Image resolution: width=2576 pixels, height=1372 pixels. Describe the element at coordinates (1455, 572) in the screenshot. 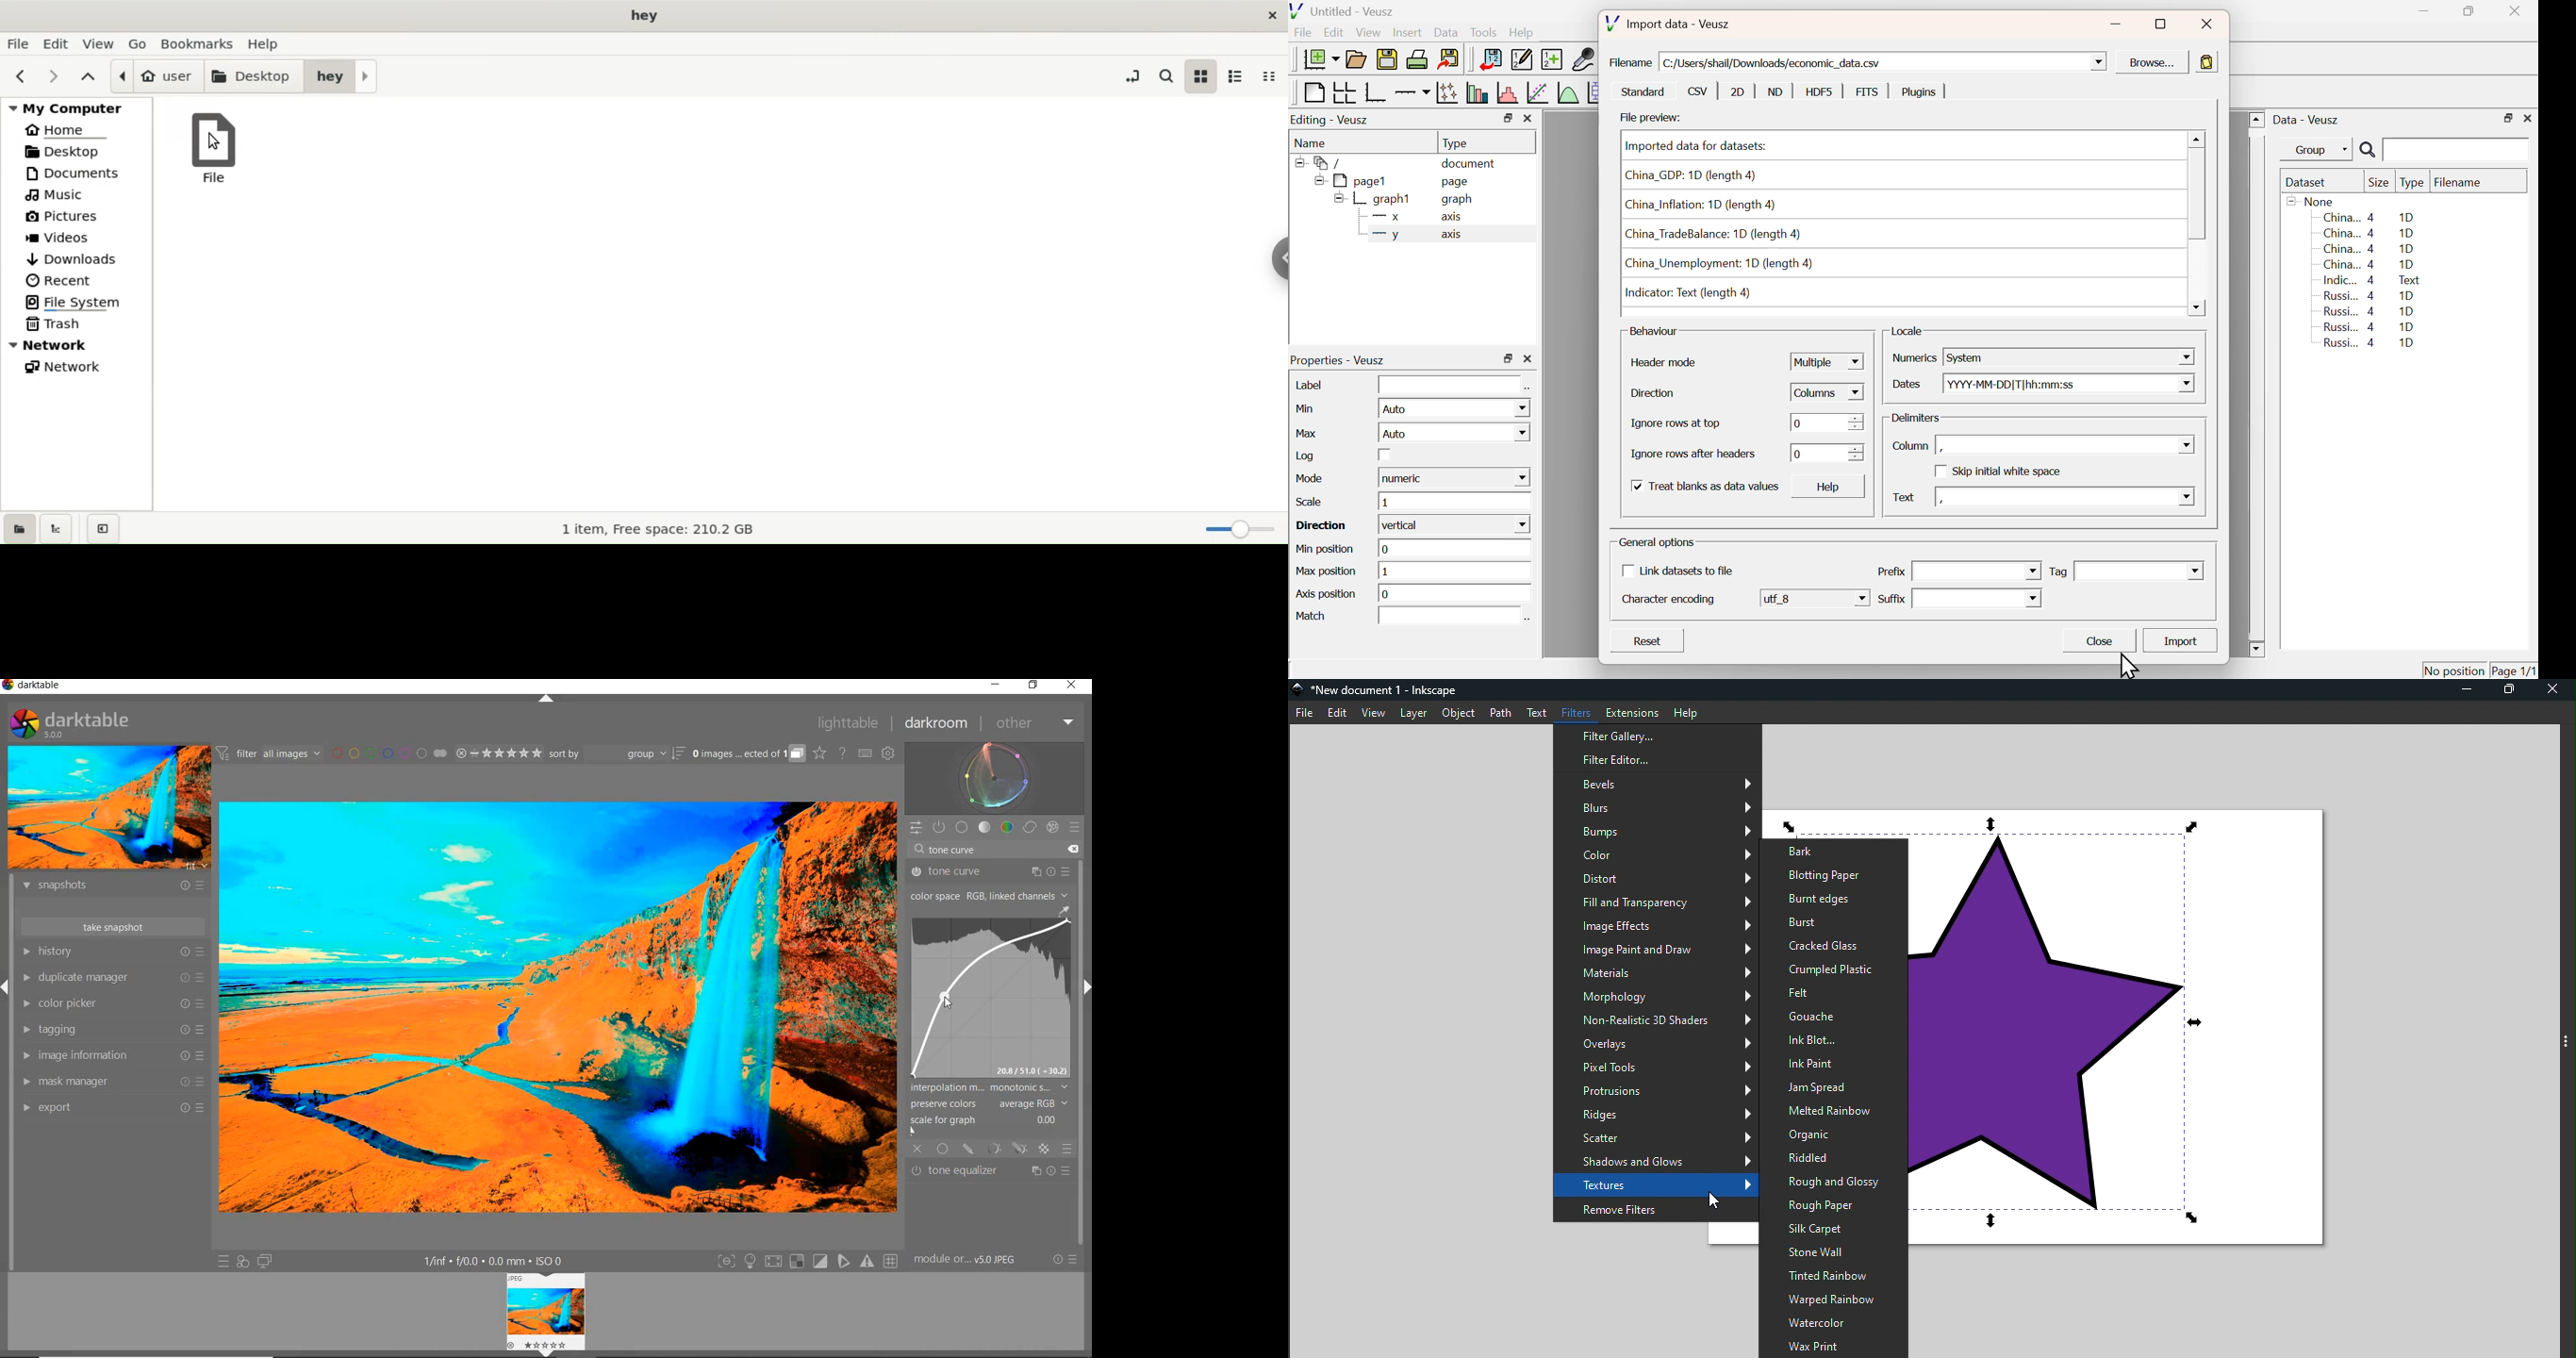

I see `1` at that location.